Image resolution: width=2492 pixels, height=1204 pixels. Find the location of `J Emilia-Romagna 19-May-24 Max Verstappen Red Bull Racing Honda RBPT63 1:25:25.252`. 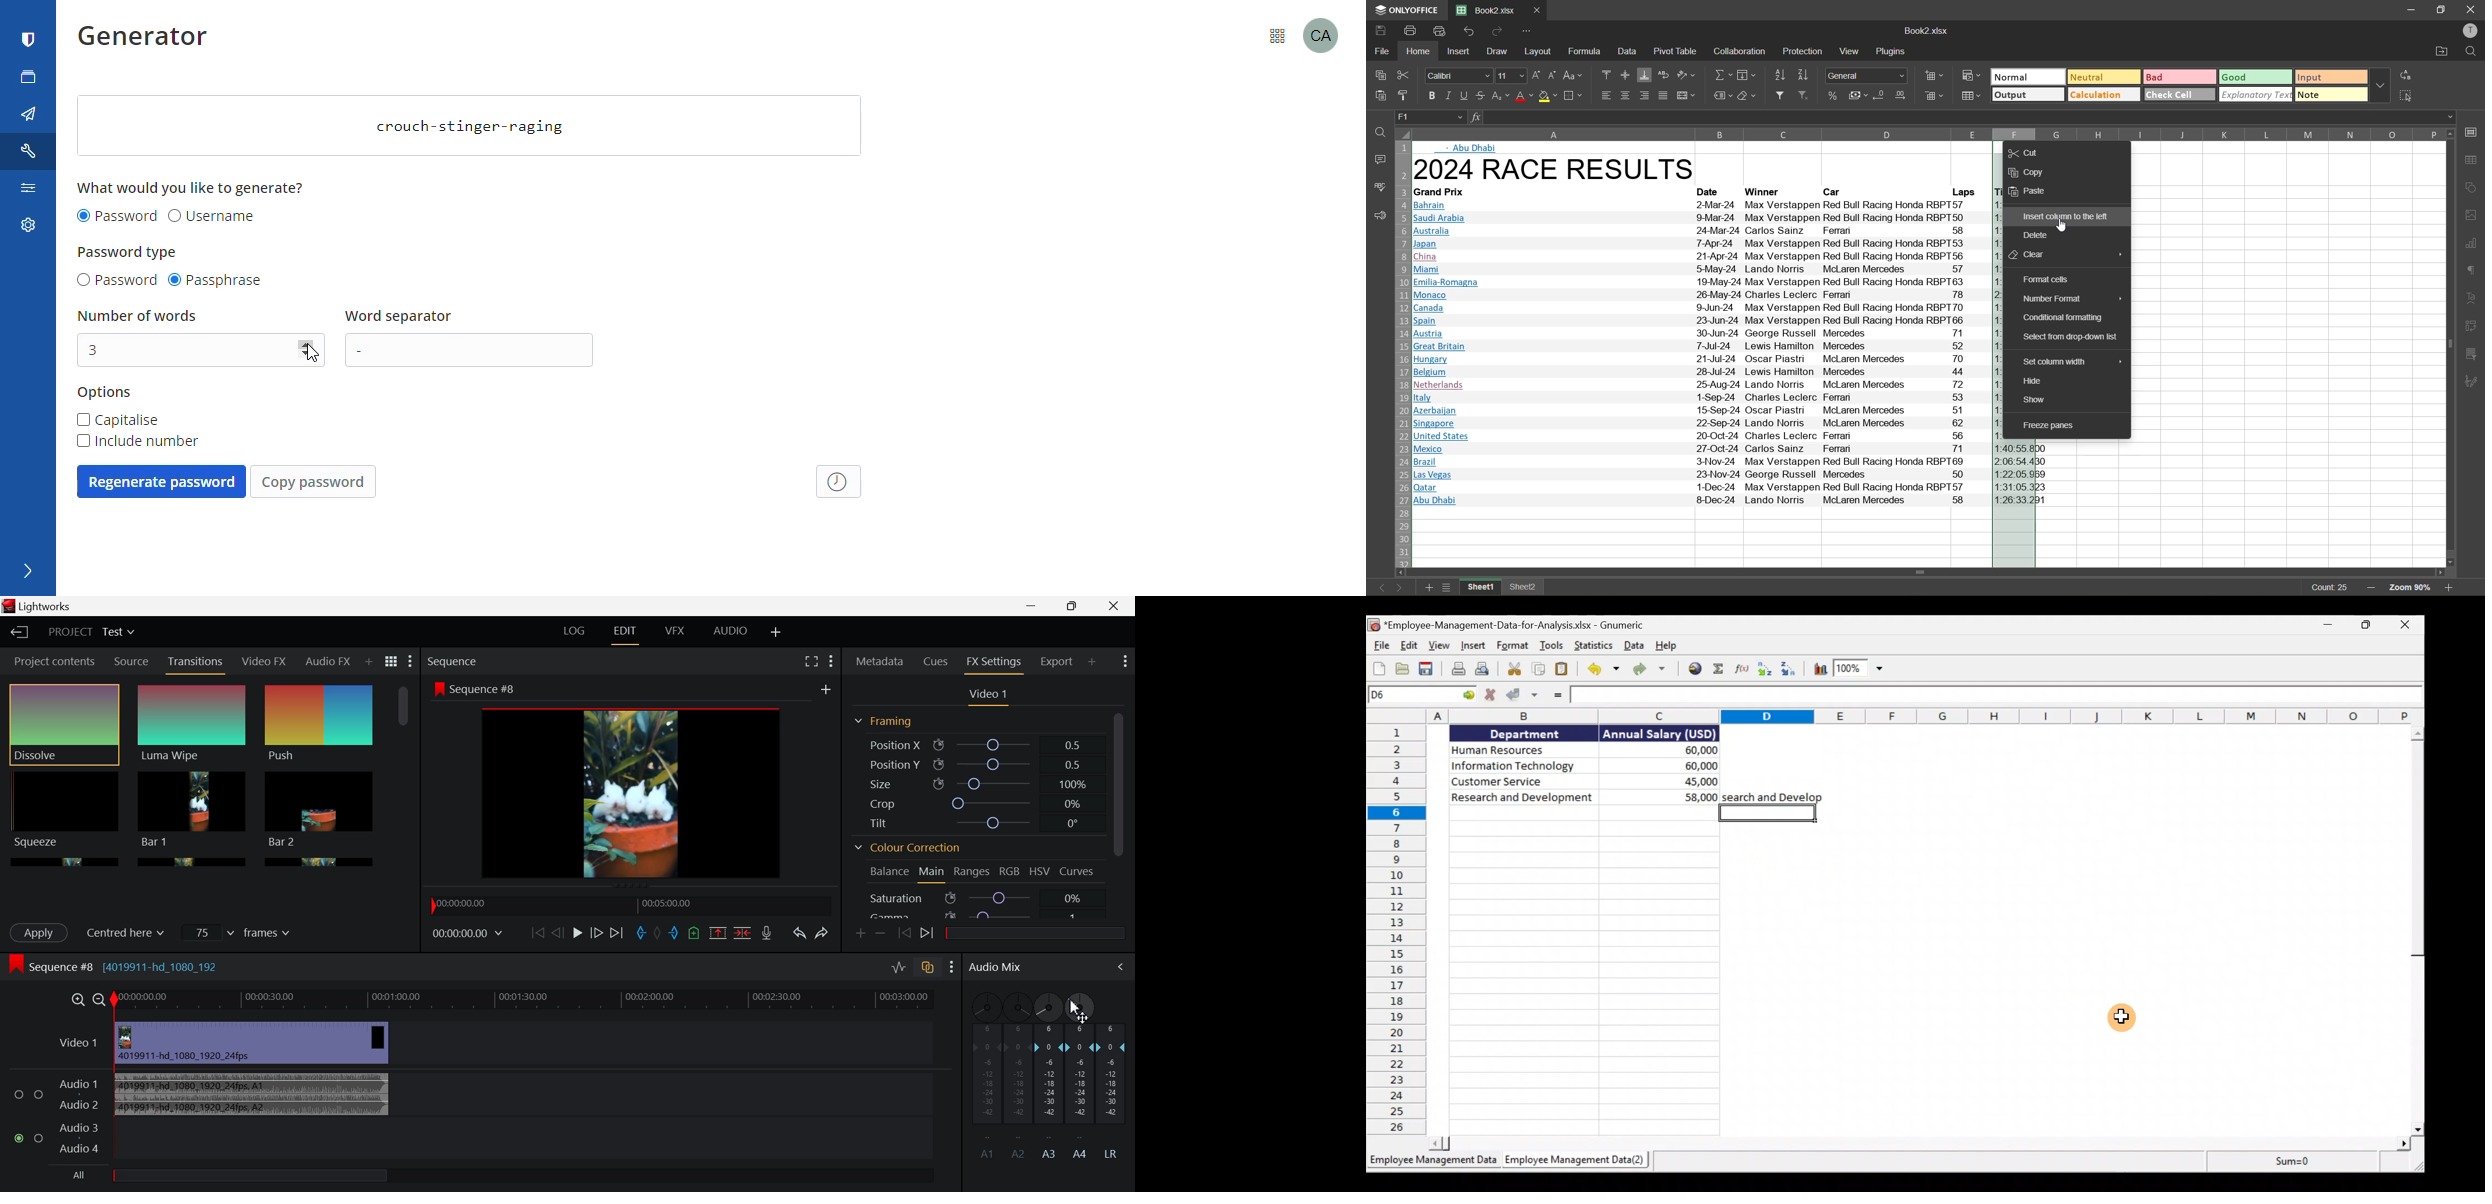

J Emilia-Romagna 19-May-24 Max Verstappen Red Bull Racing Honda RBPT63 1:25:25.252 is located at coordinates (1701, 283).